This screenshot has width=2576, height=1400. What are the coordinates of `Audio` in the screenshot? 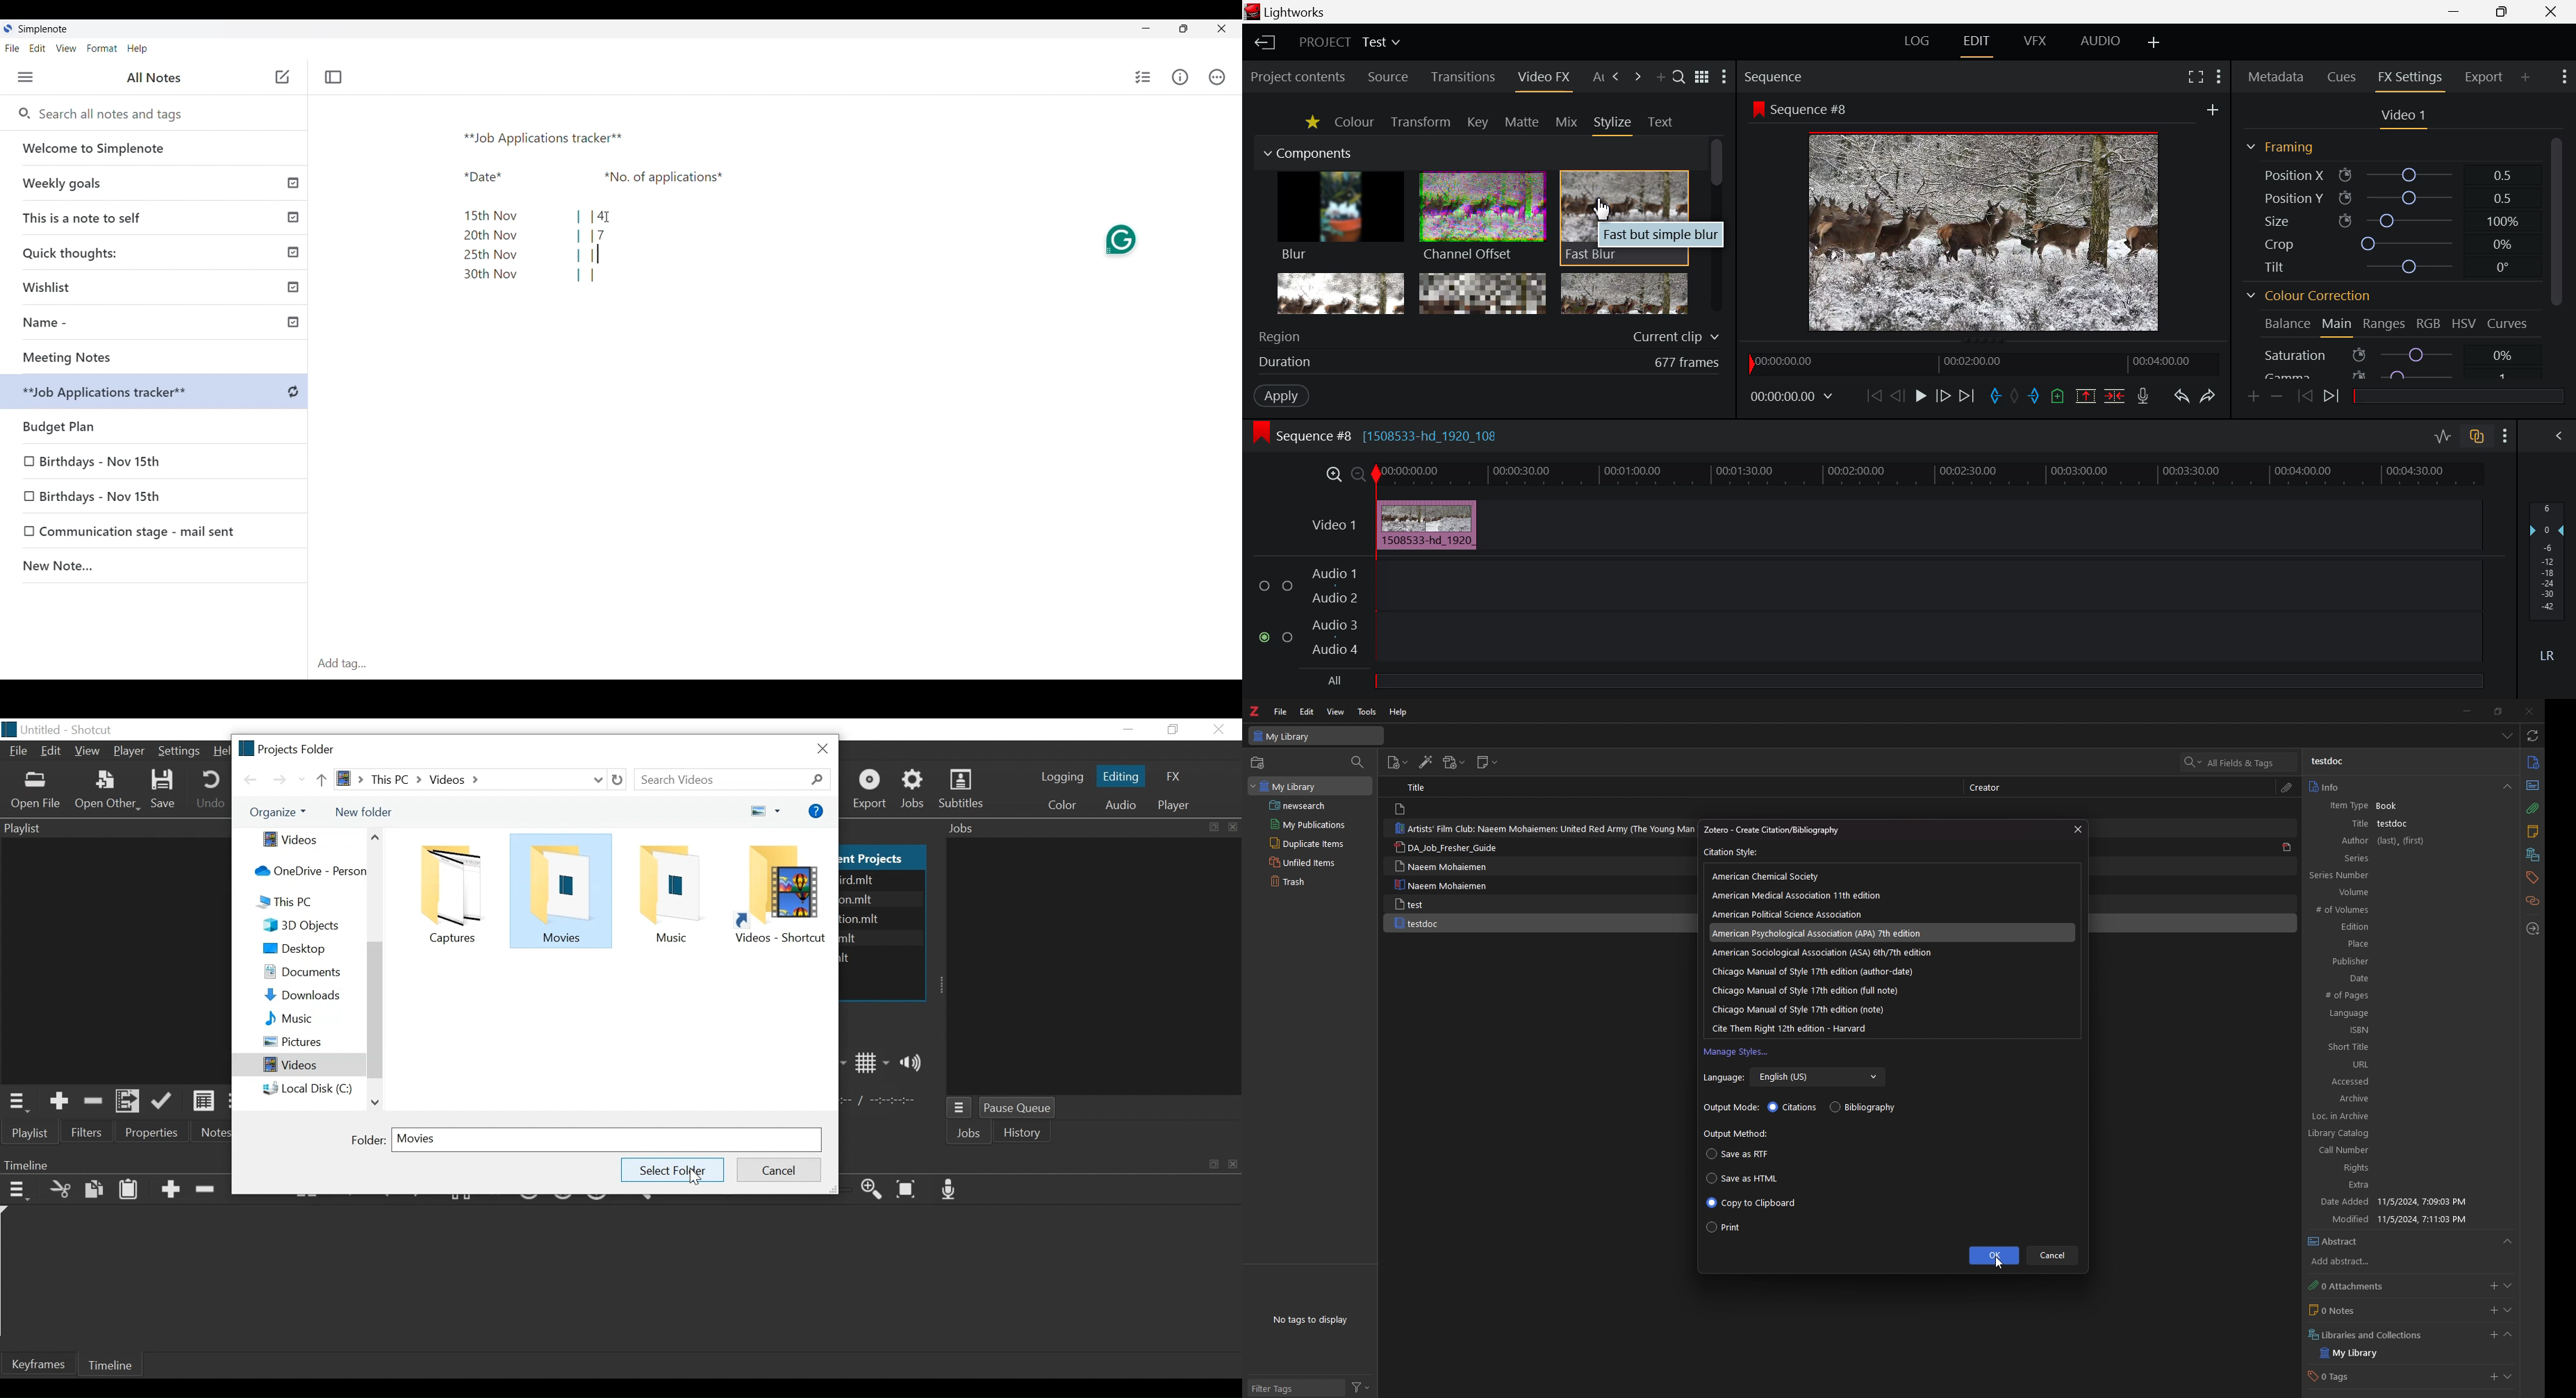 It's located at (1120, 804).